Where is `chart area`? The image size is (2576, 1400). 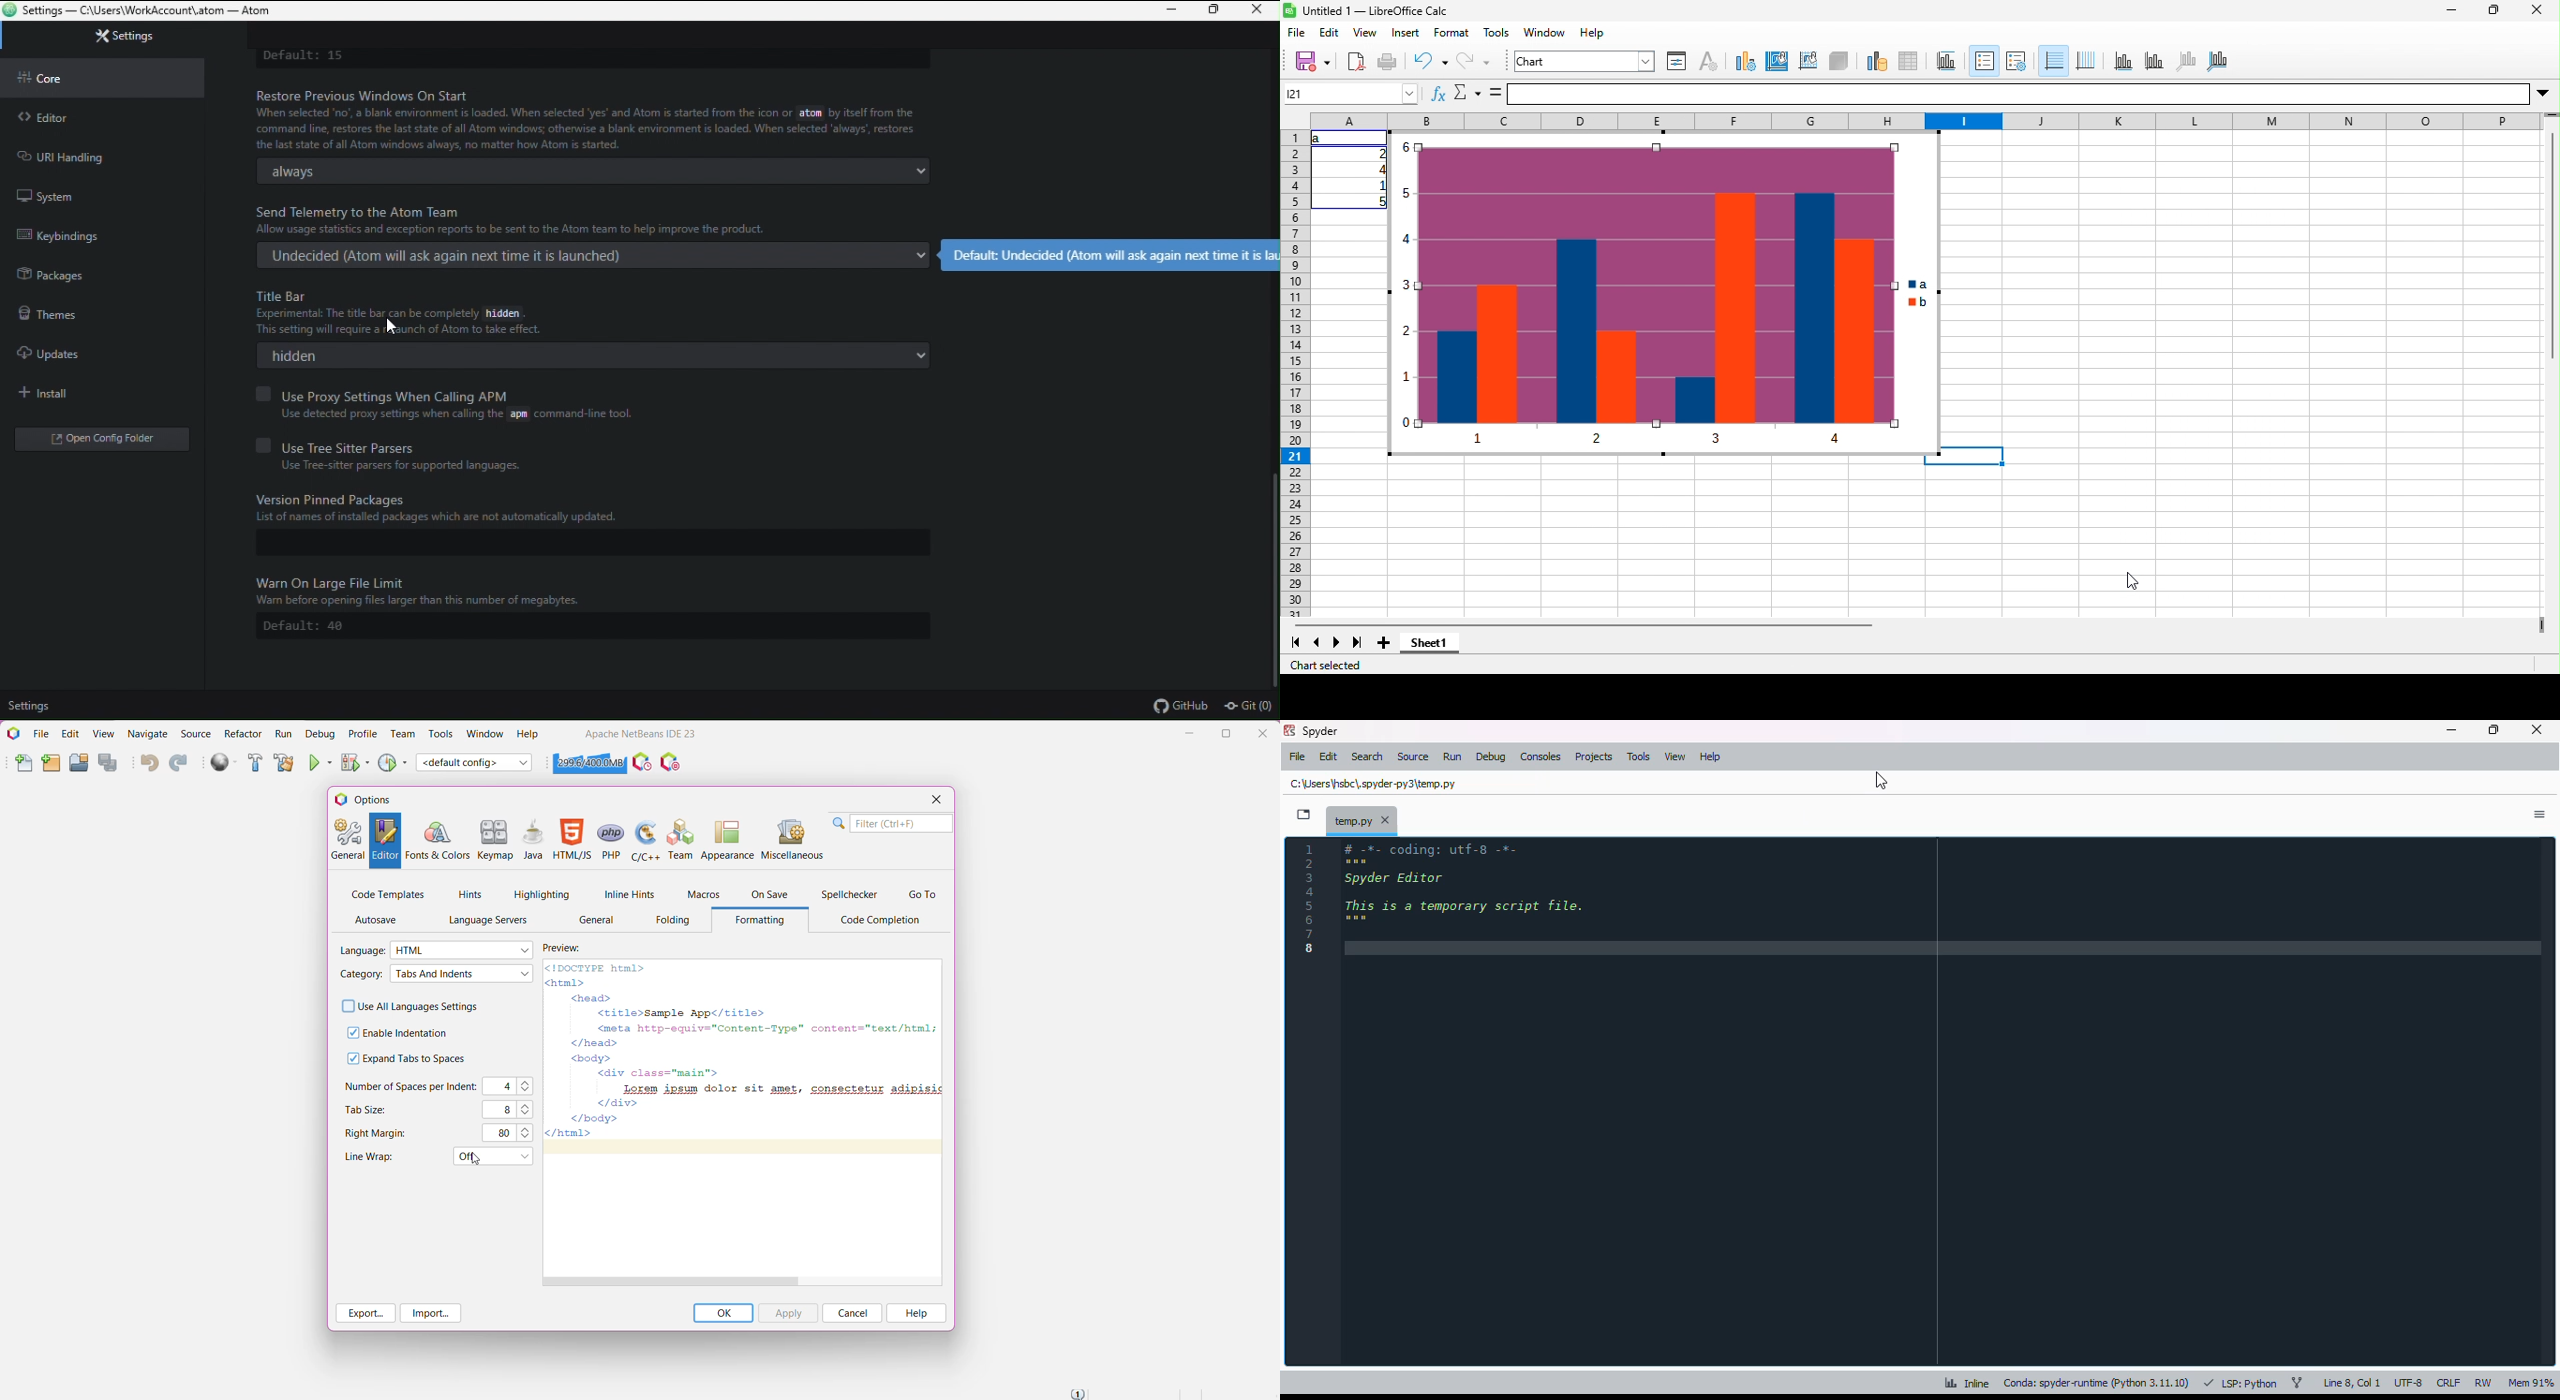 chart area is located at coordinates (1778, 63).